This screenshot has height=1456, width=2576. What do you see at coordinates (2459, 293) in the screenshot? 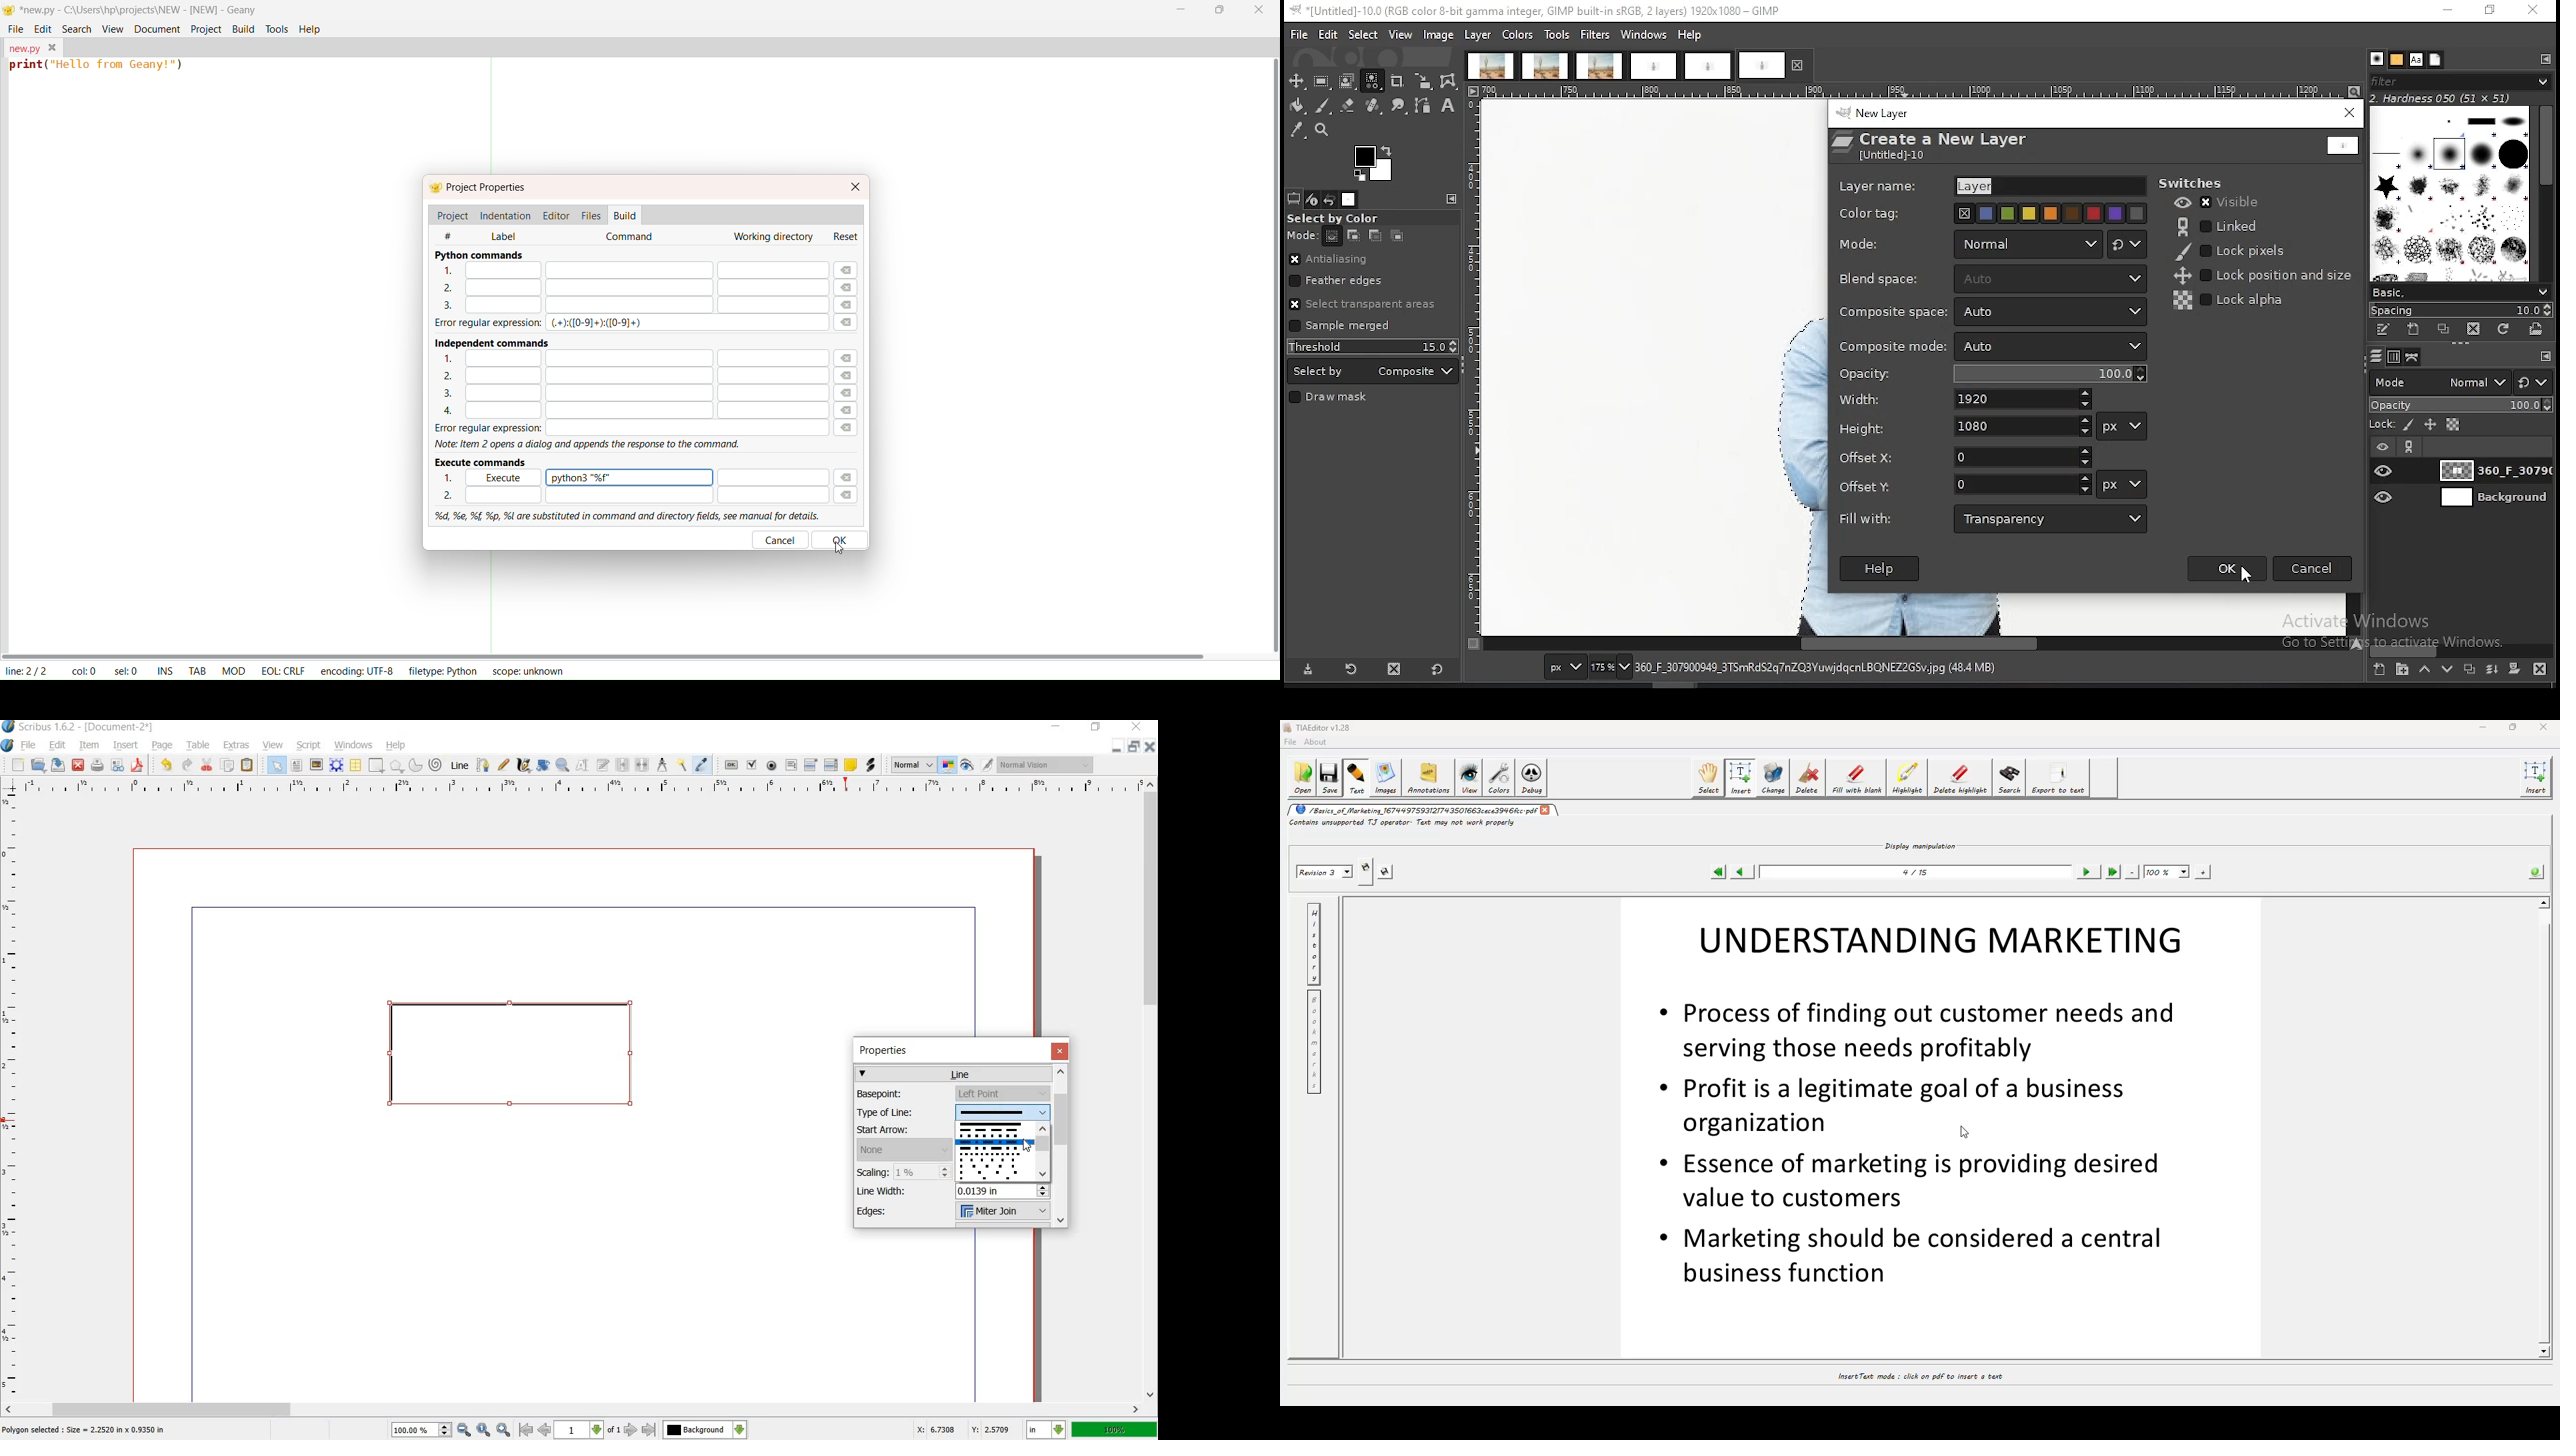
I see `brush presets` at bounding box center [2459, 293].